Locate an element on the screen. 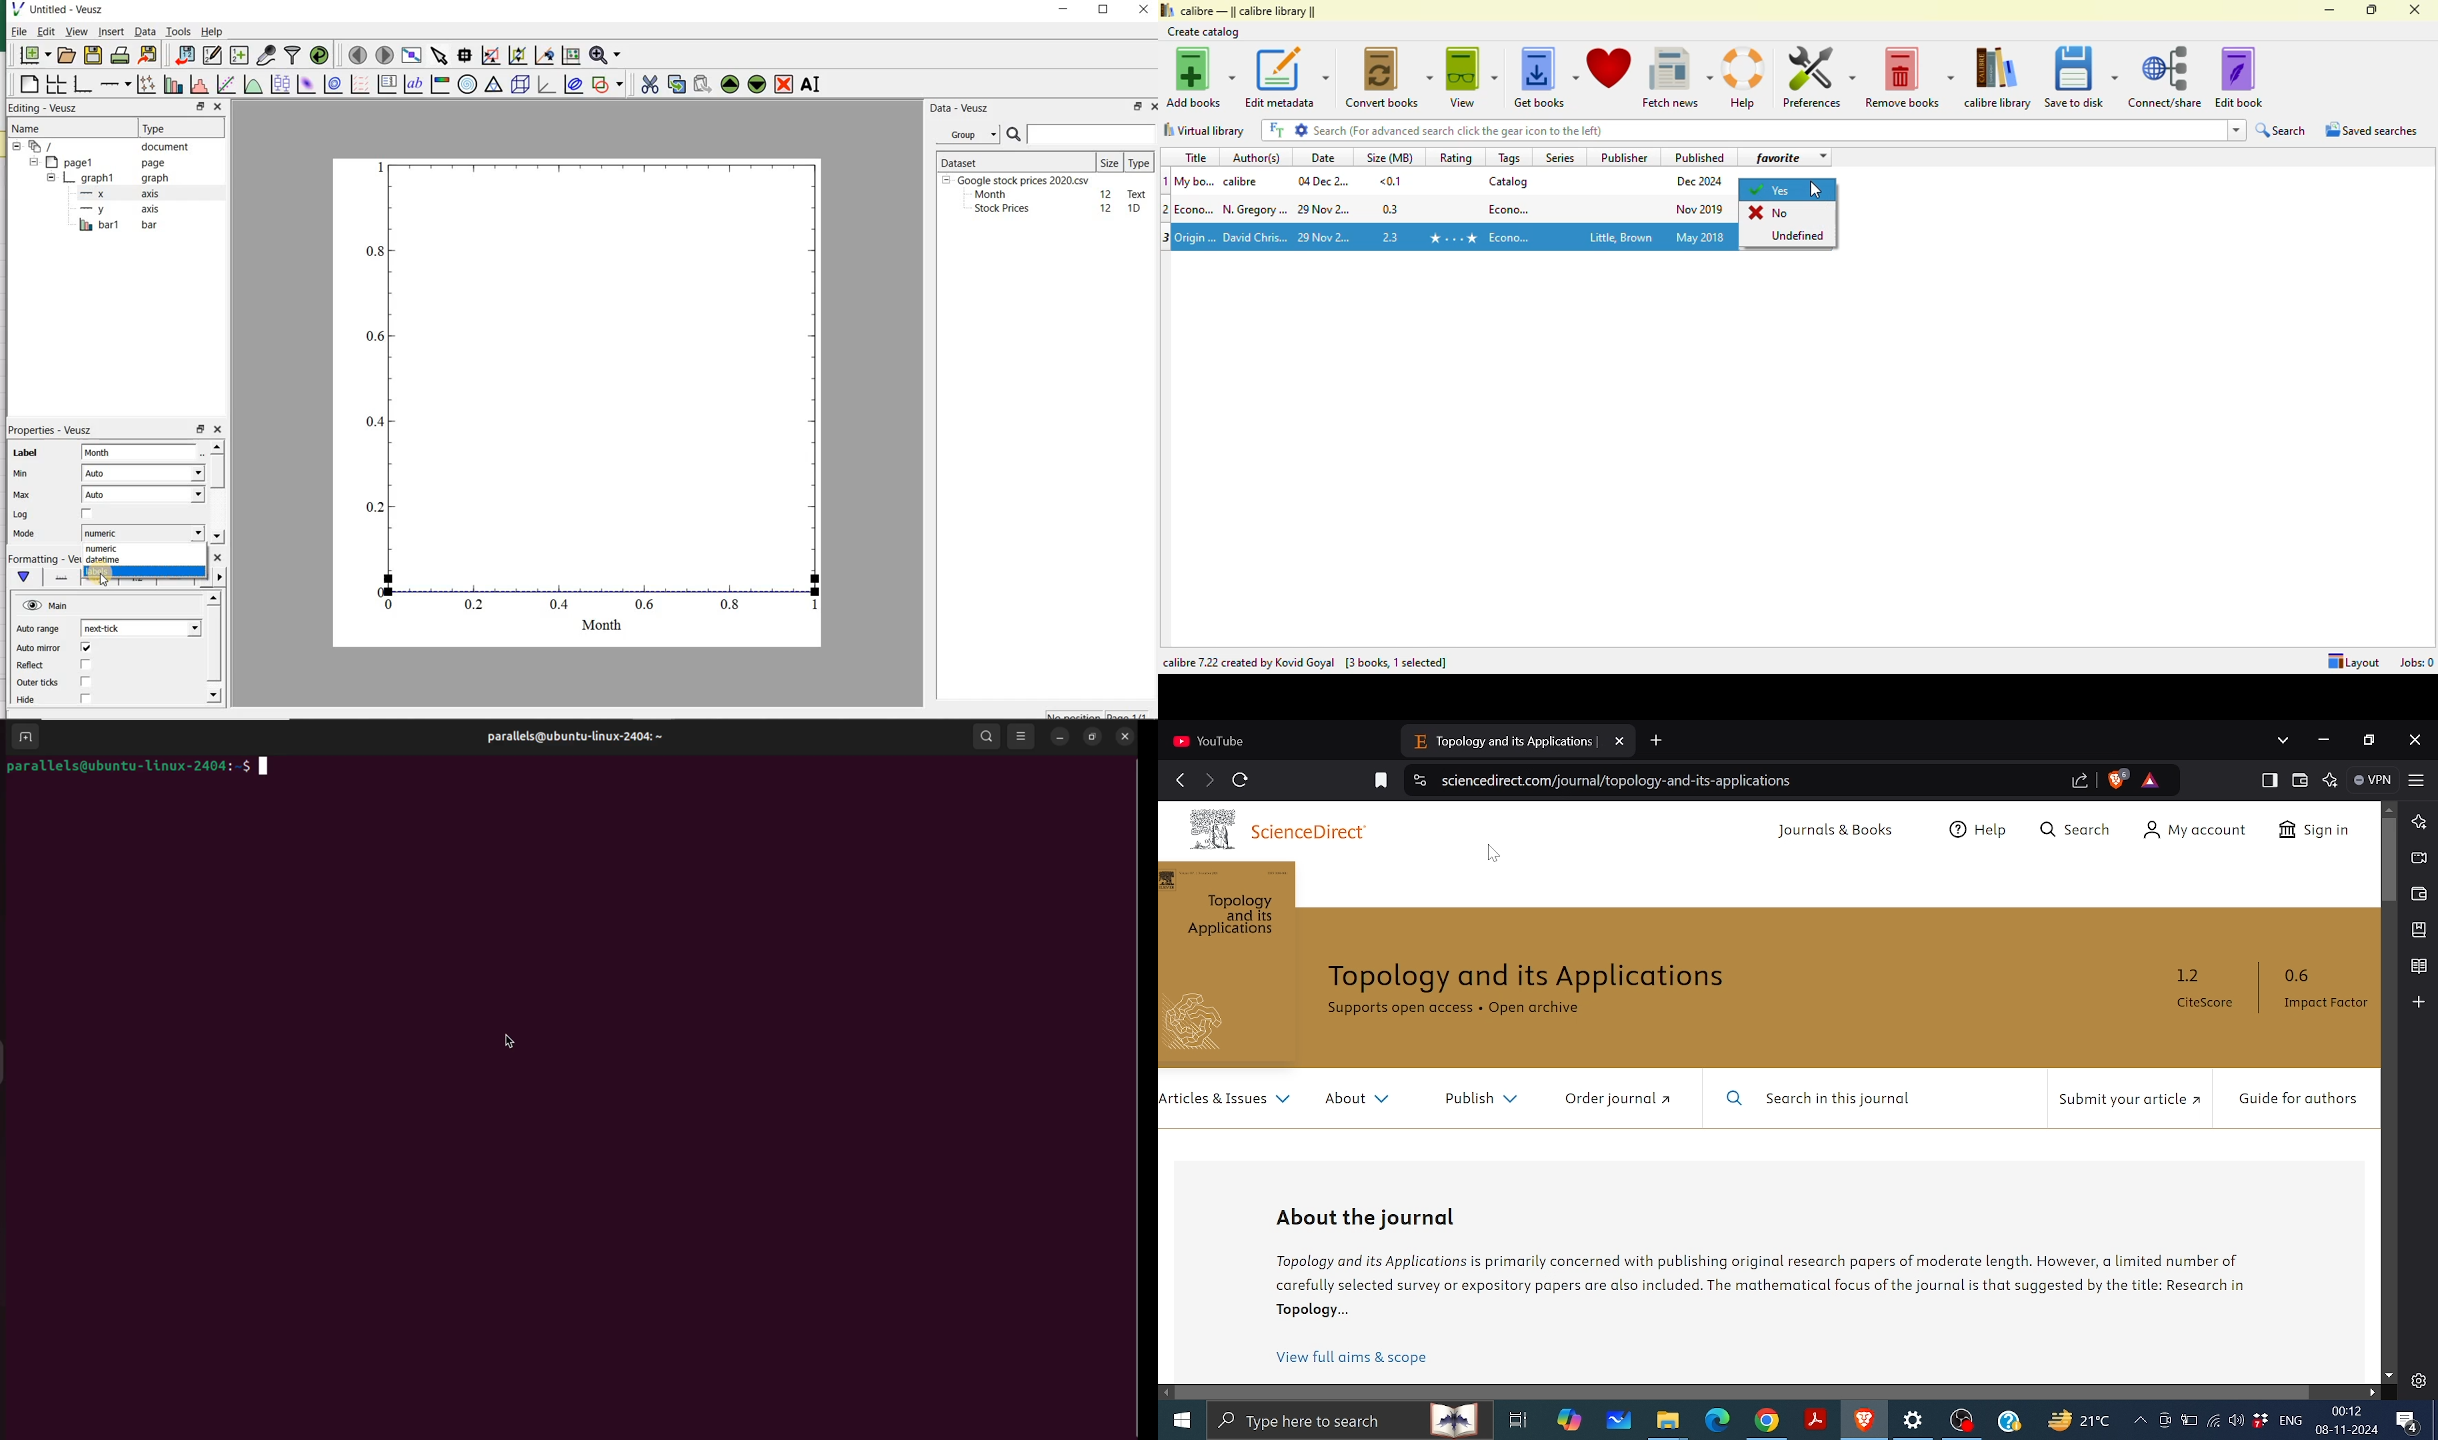 This screenshot has width=2464, height=1456. plot a 2d dataset as an image is located at coordinates (305, 84).